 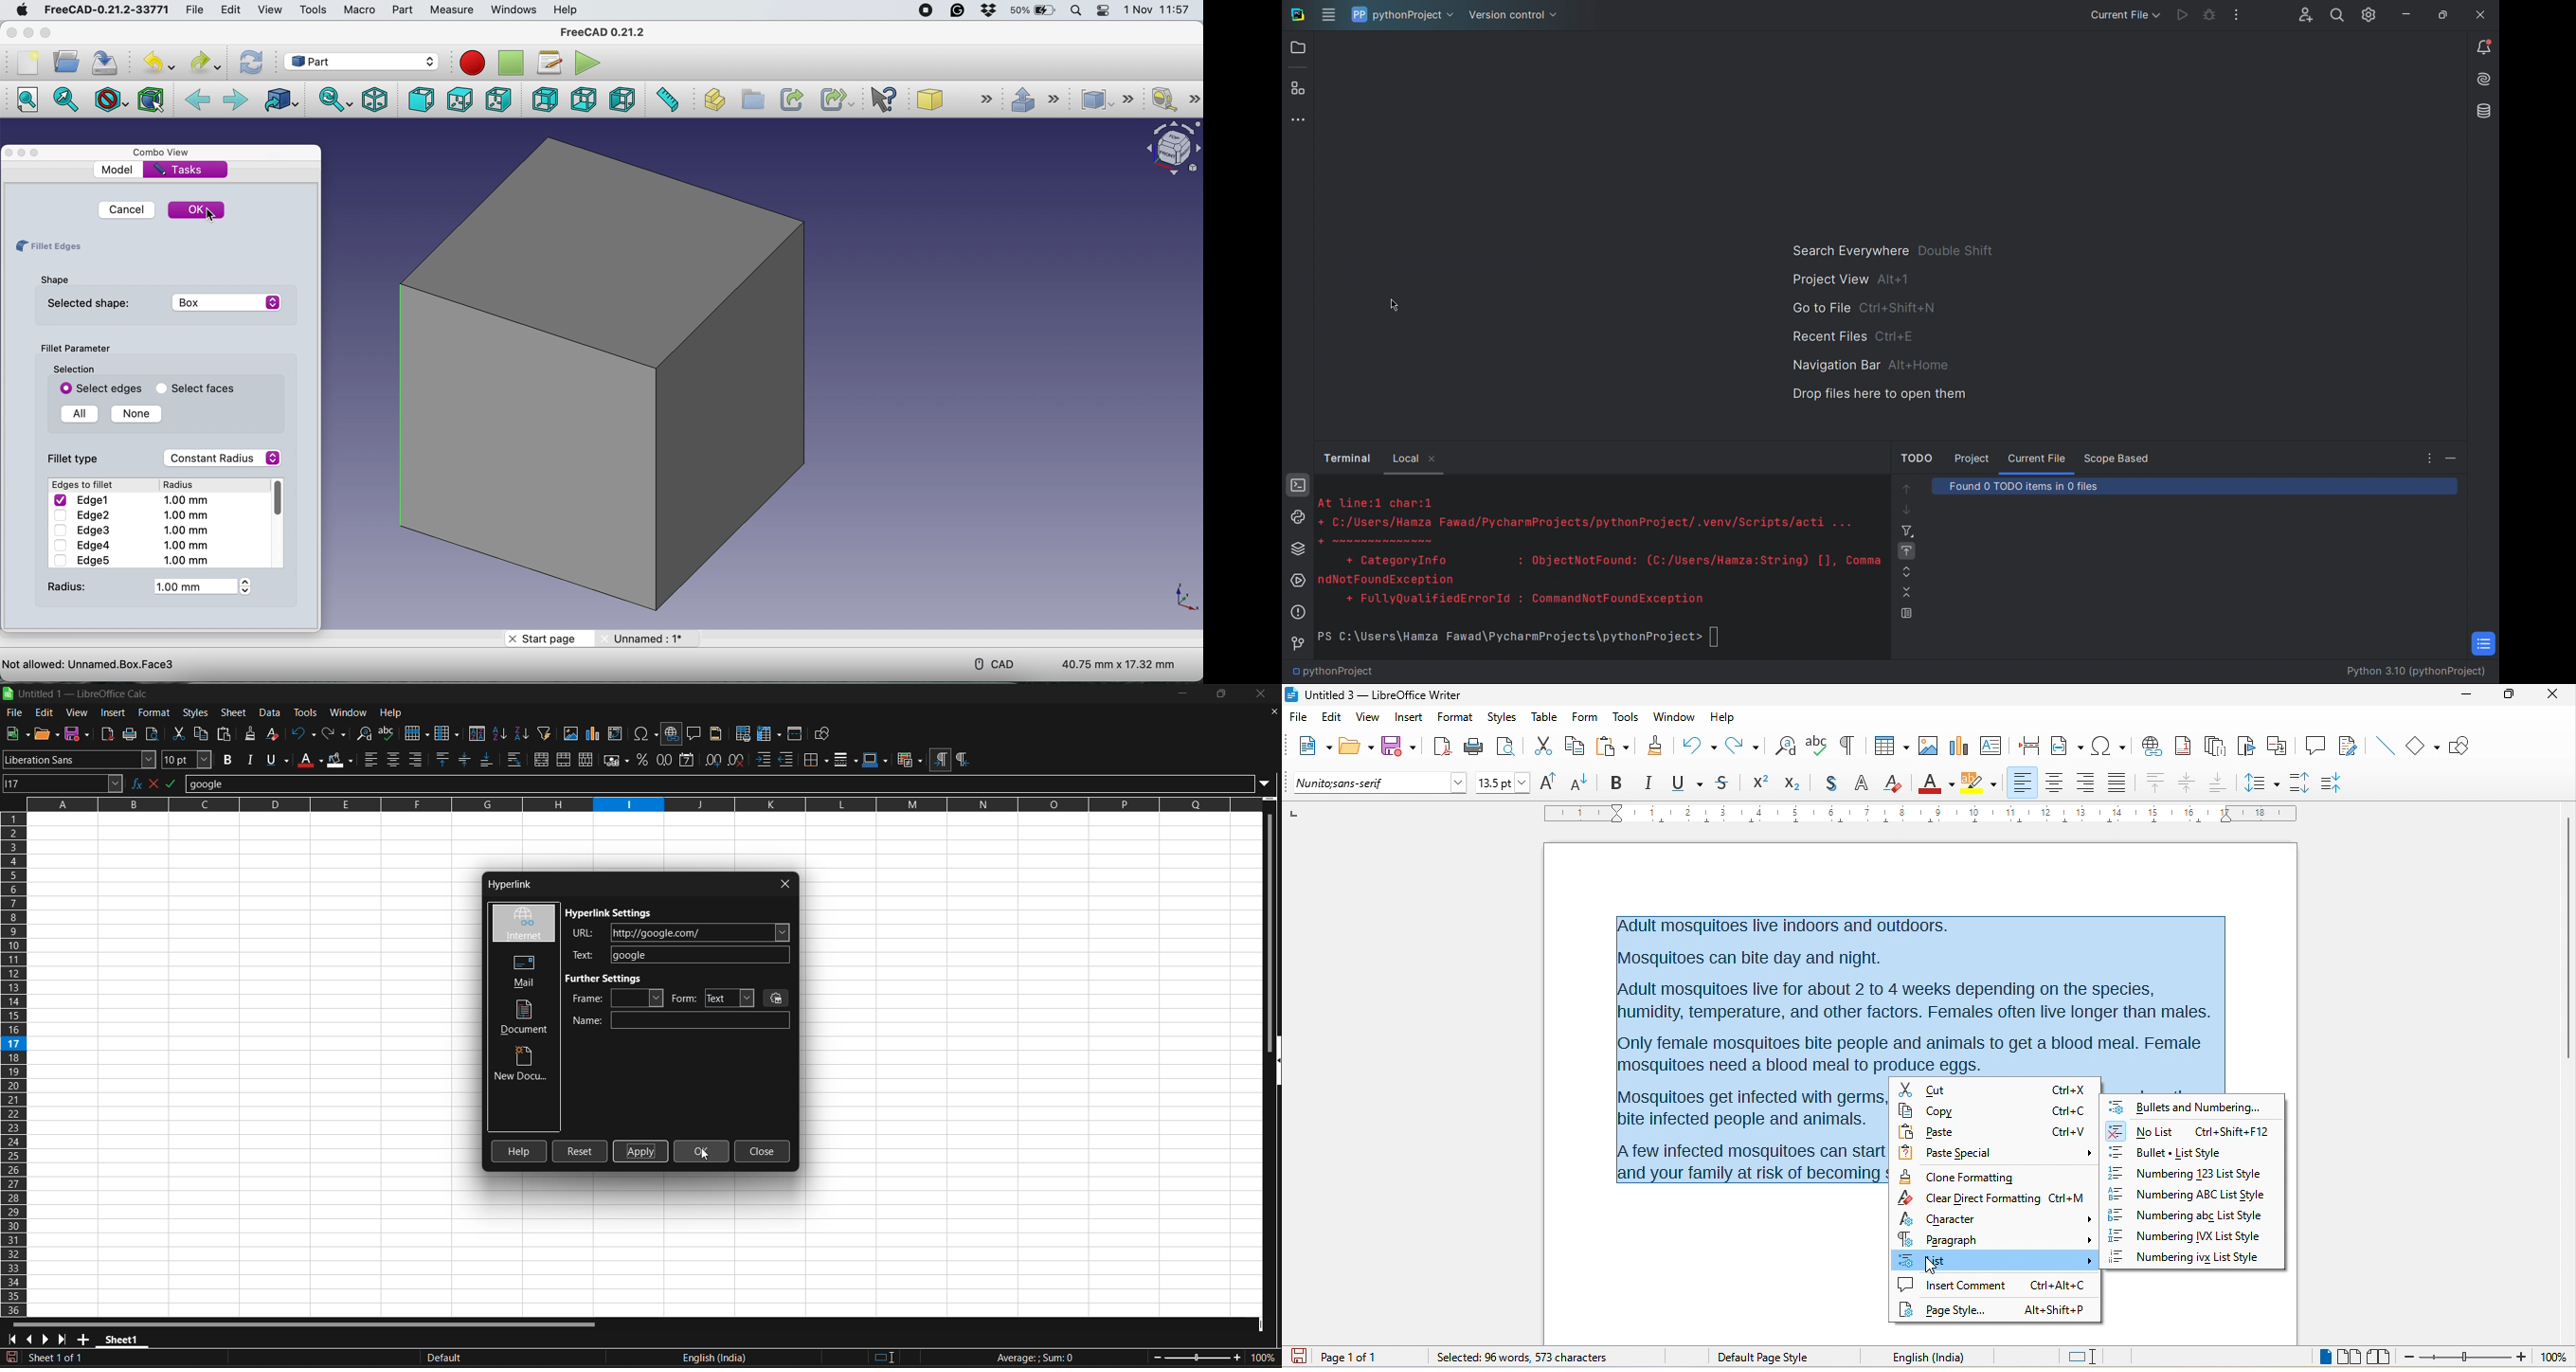 I want to click on new document, so click(x=523, y=1065).